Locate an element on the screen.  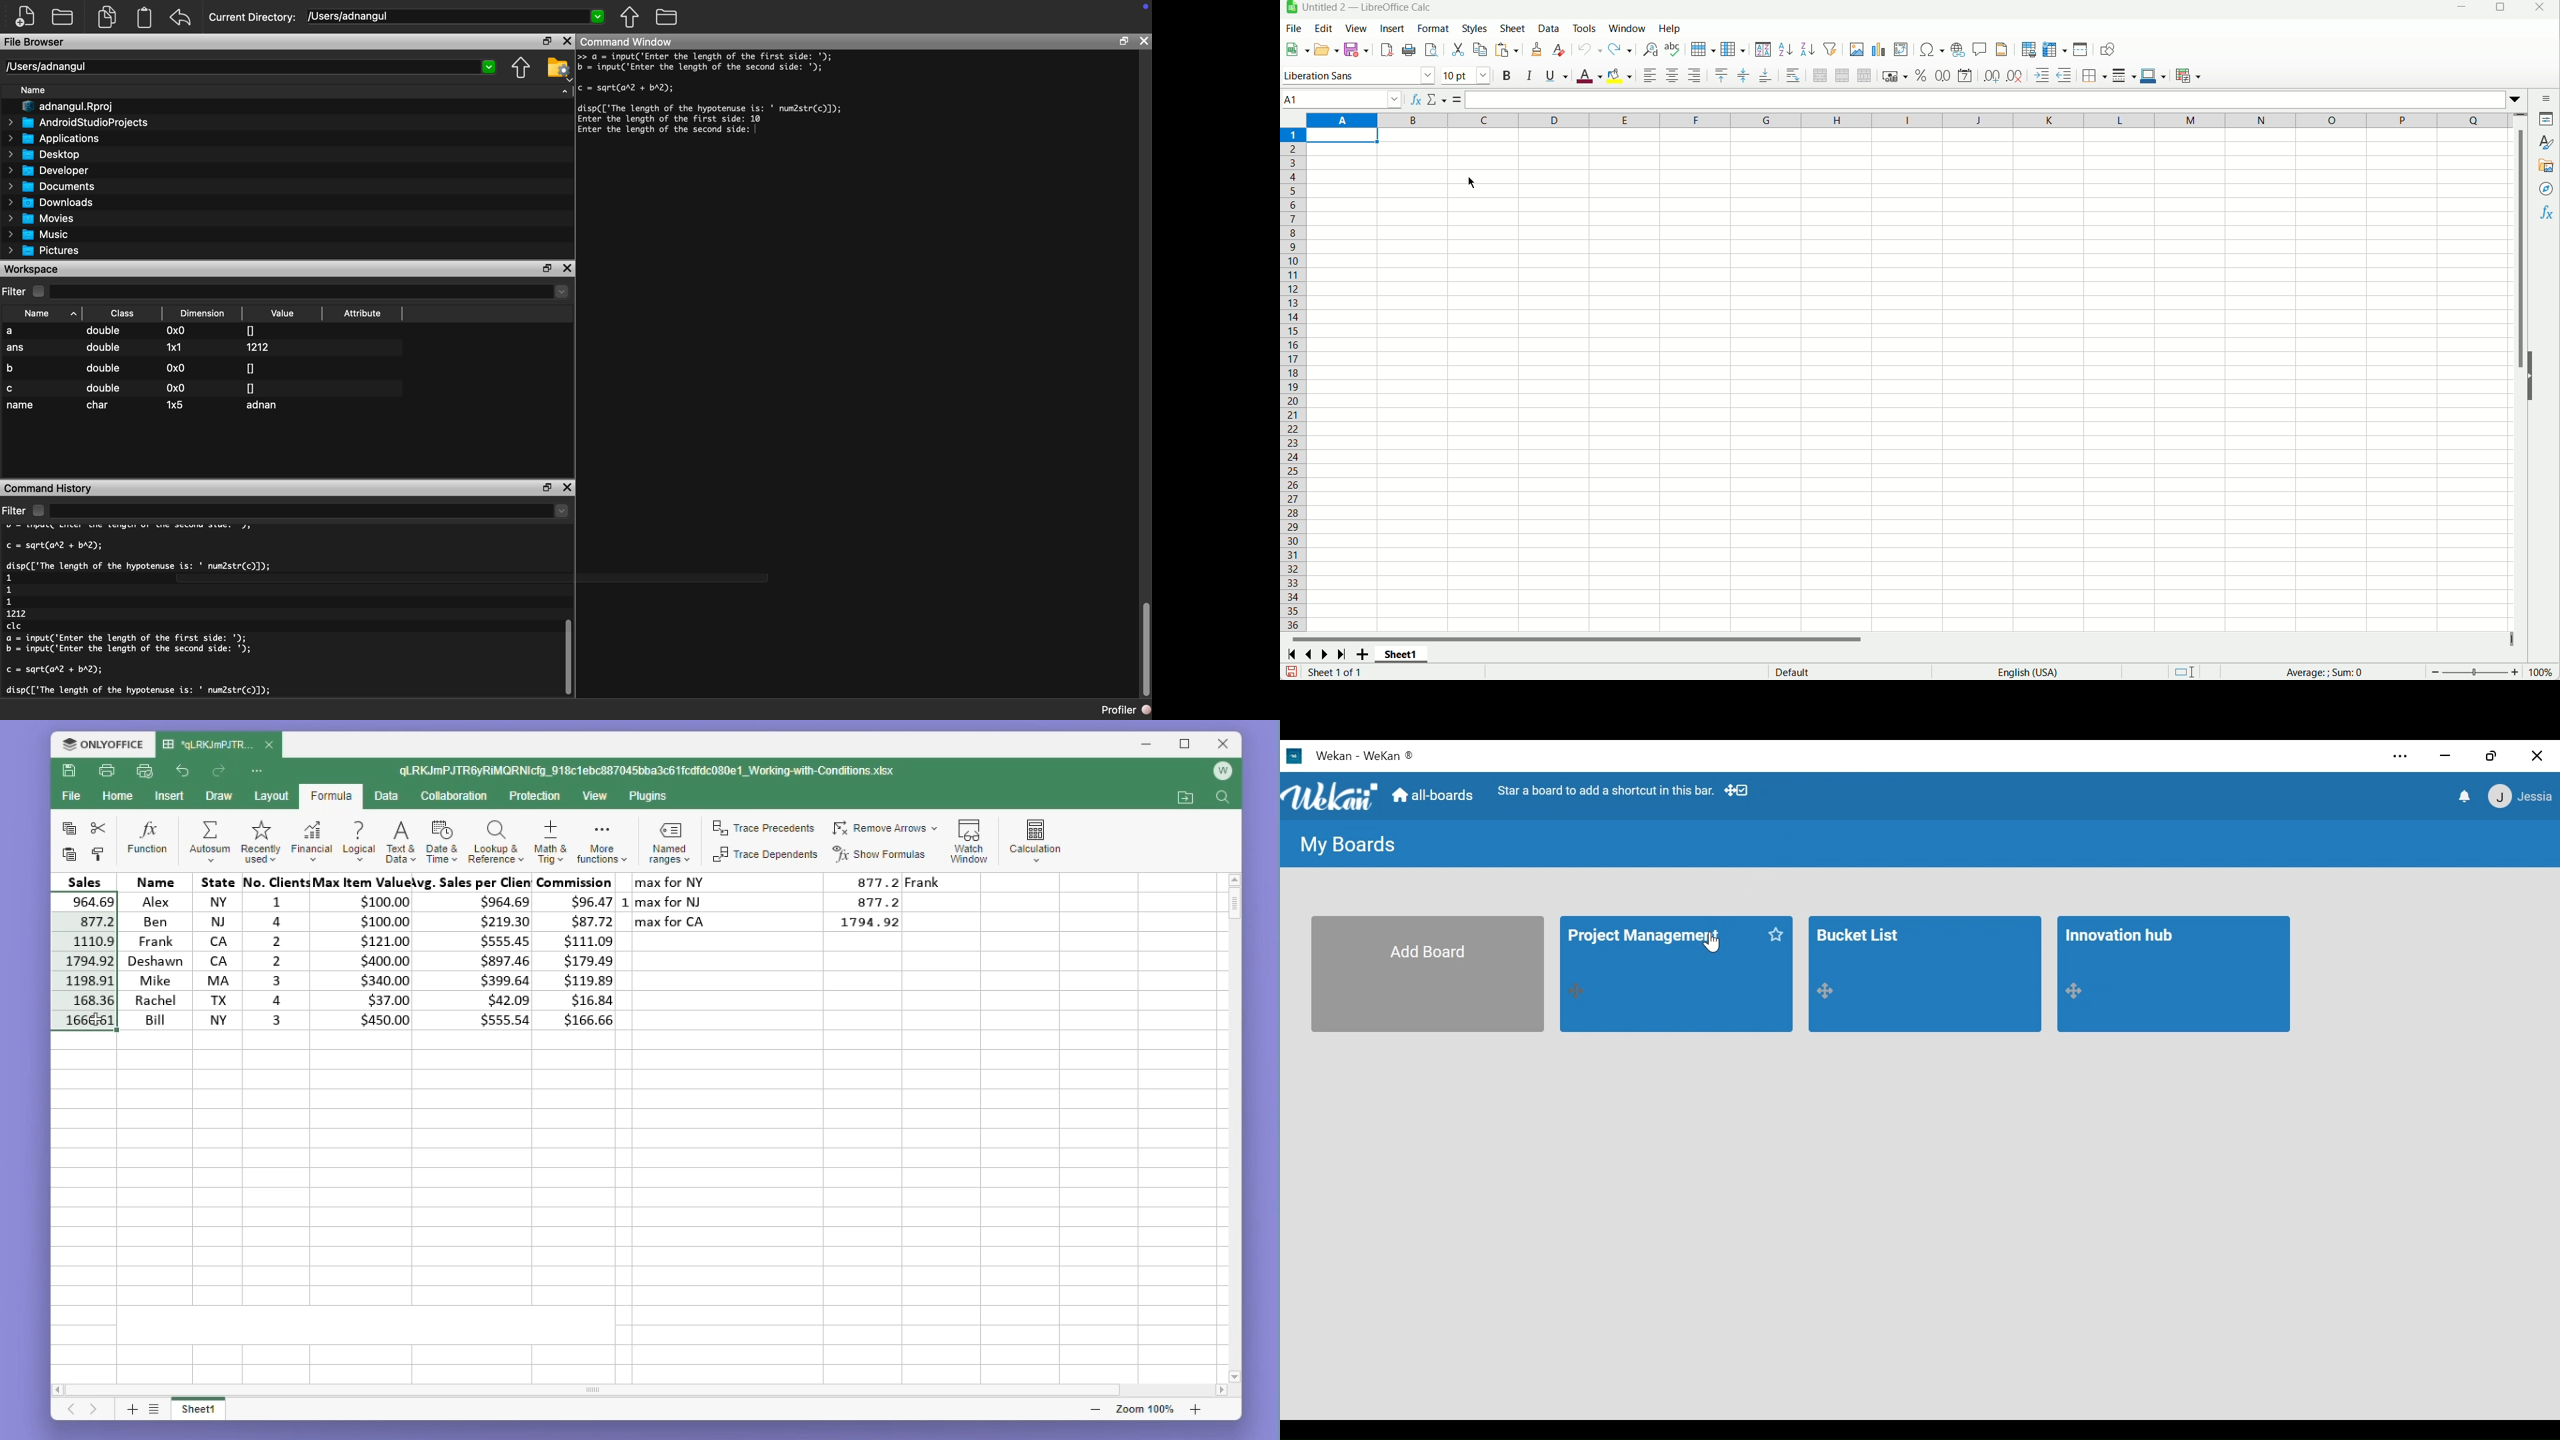
Add decimal is located at coordinates (1992, 75).